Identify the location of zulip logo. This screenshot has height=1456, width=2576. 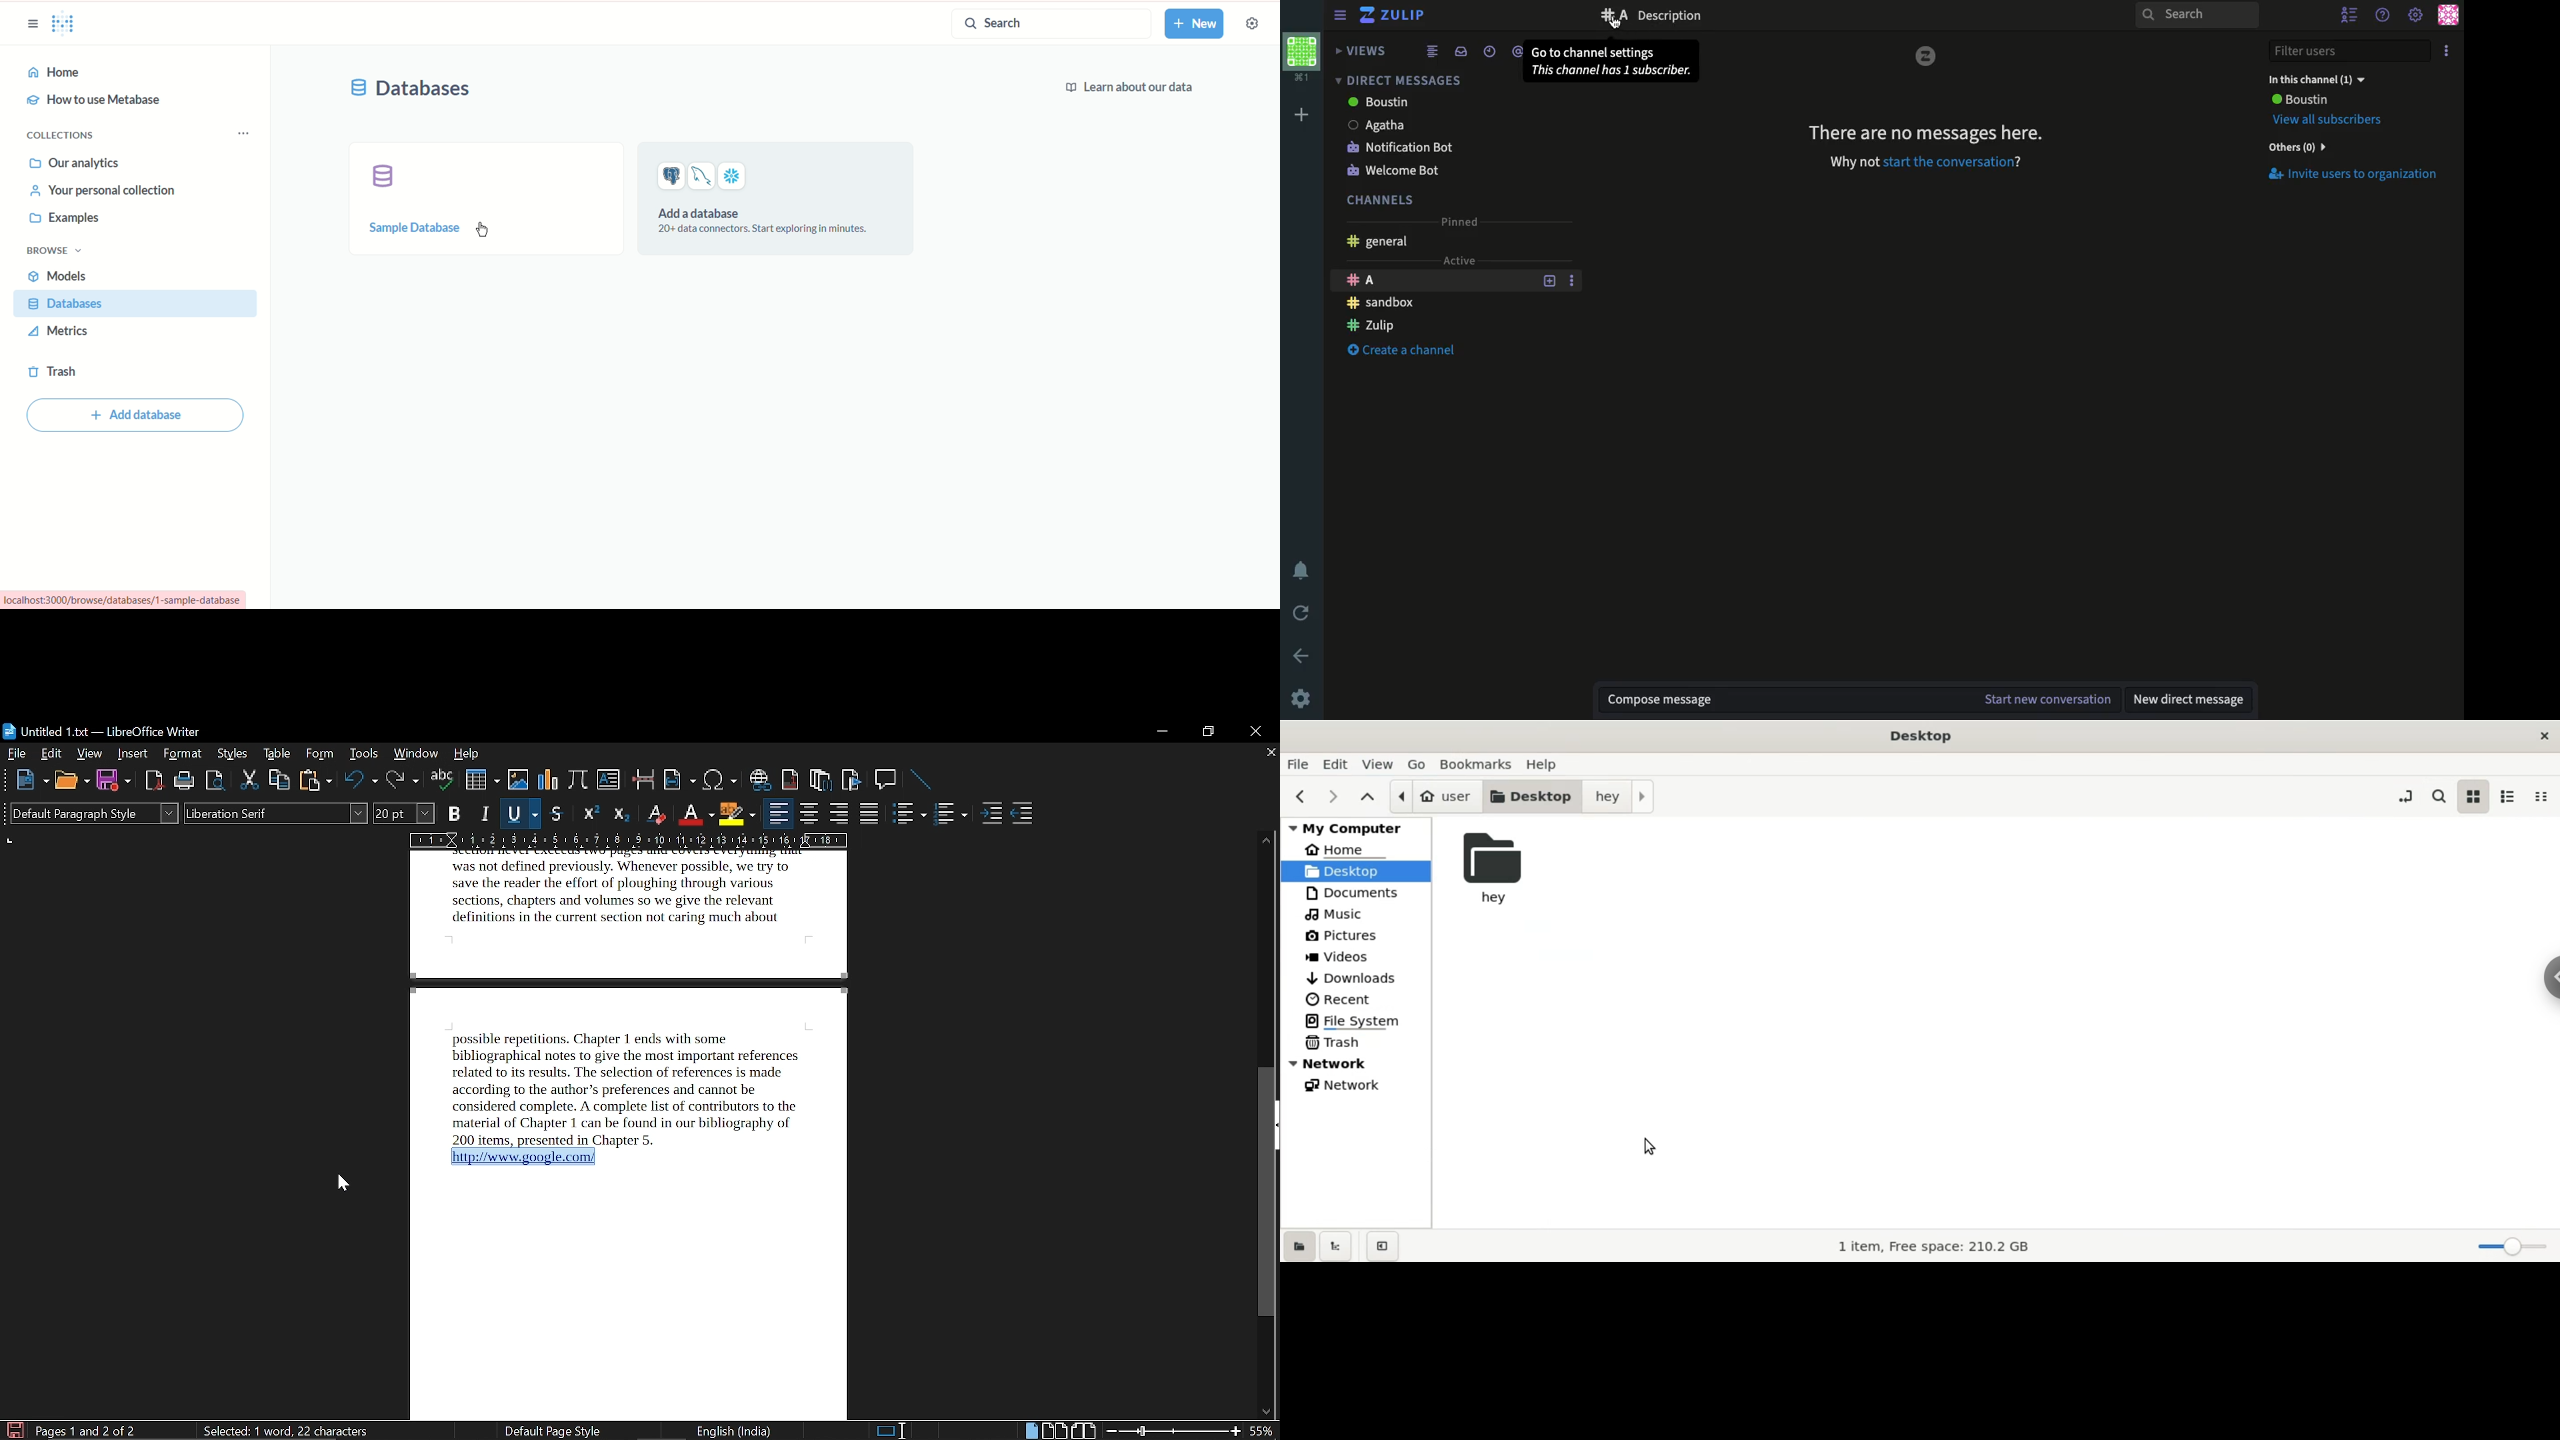
(1927, 57).